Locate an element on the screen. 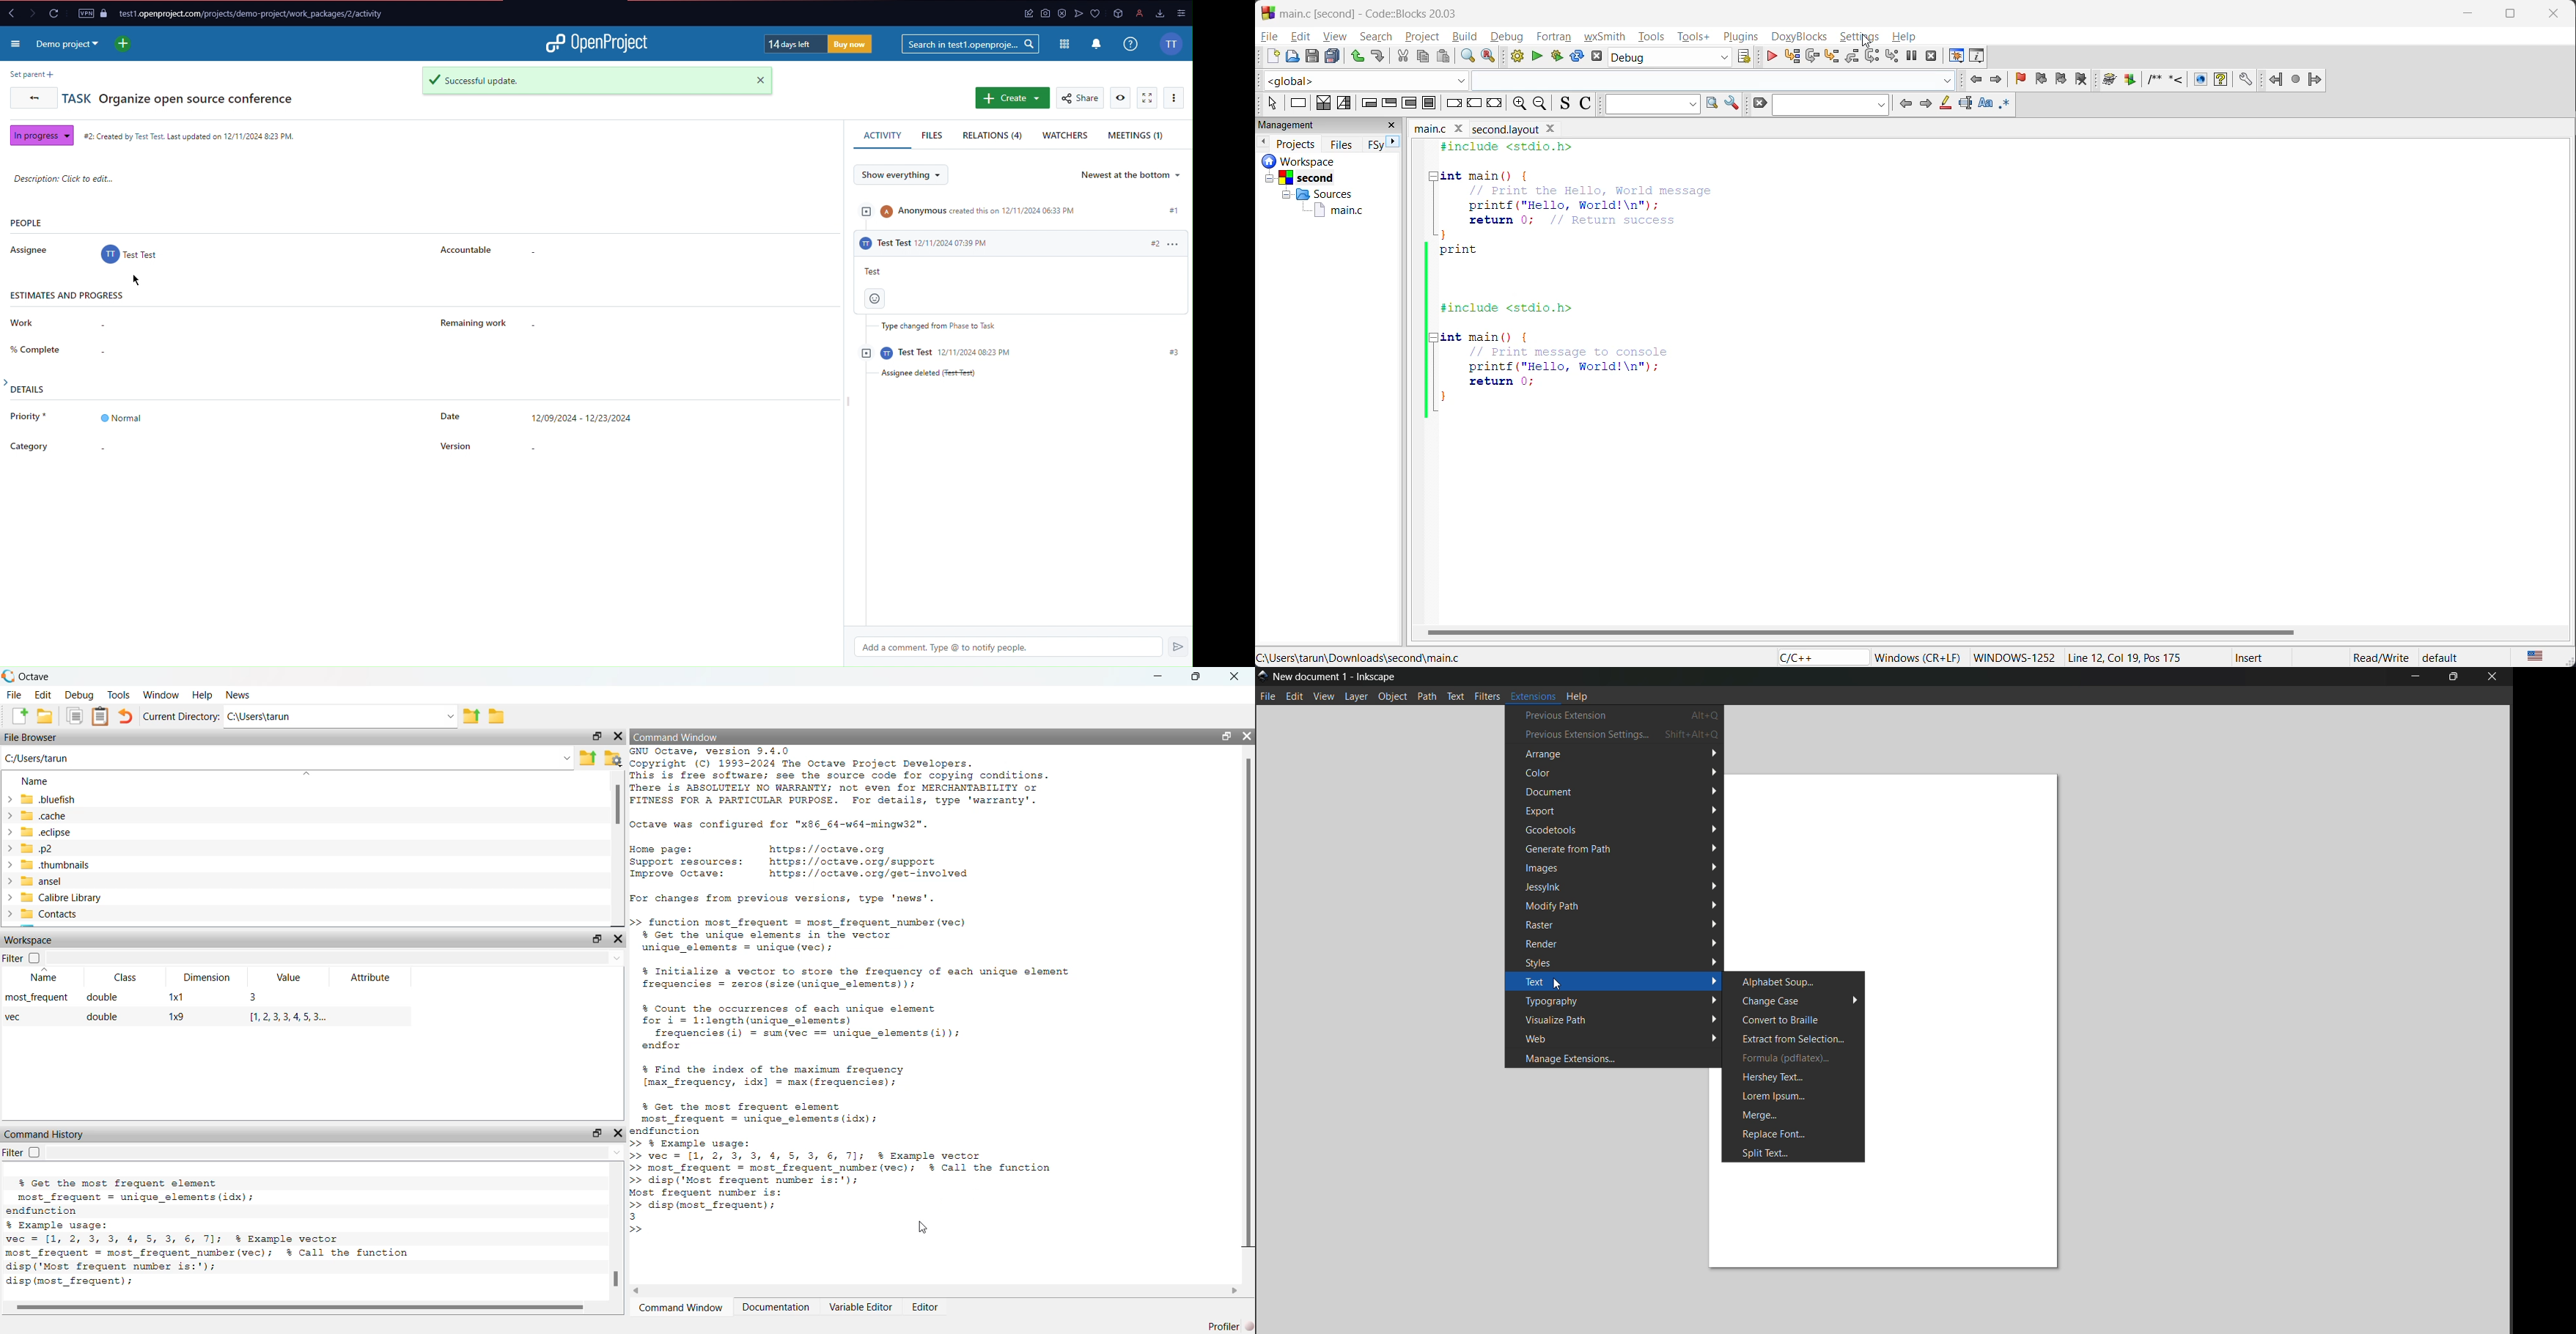 This screenshot has width=2576, height=1344. file name is located at coordinates (1441, 127).